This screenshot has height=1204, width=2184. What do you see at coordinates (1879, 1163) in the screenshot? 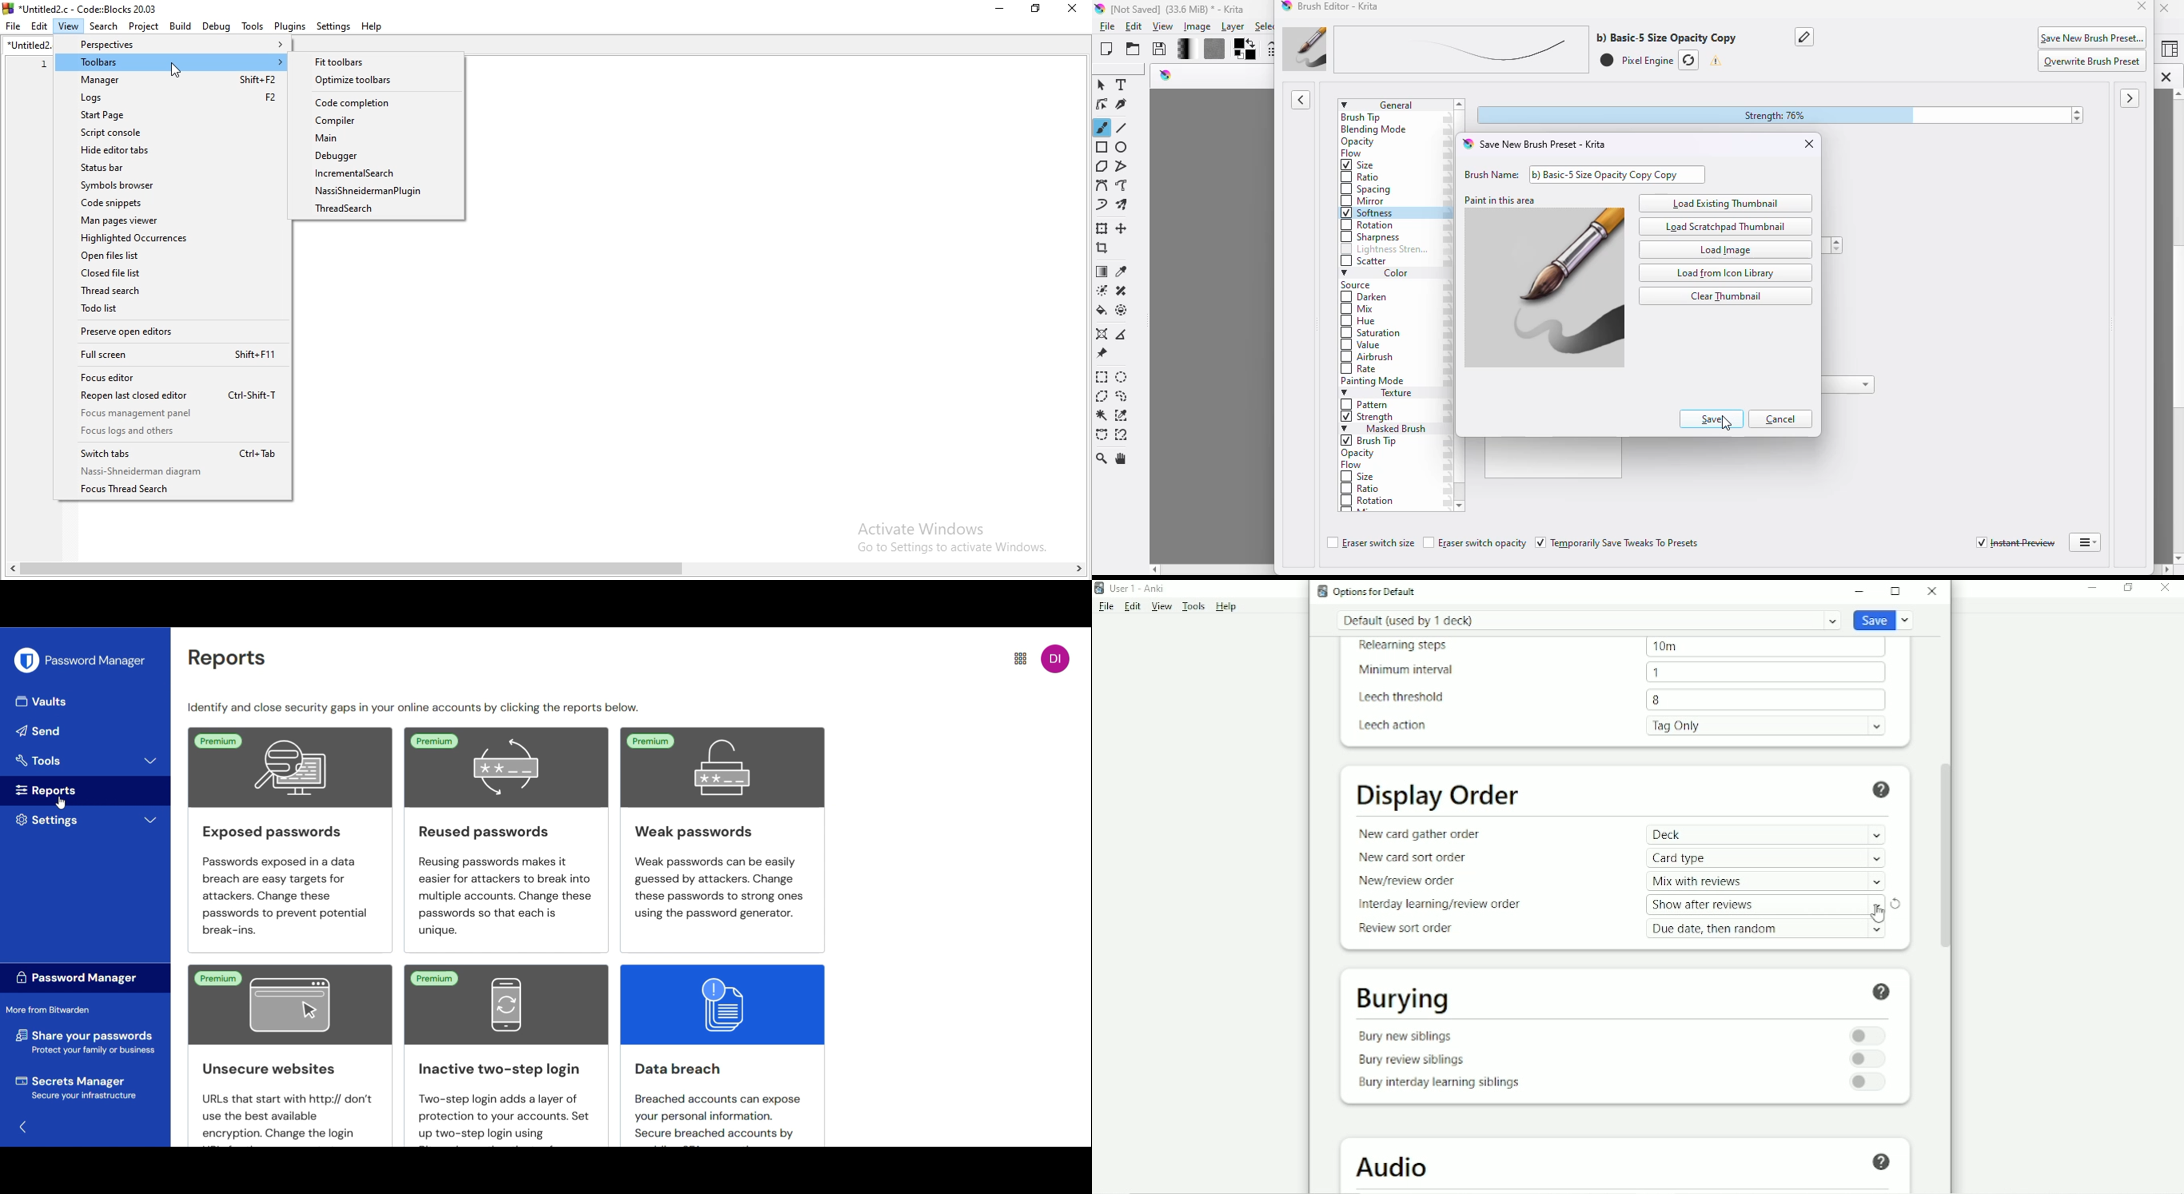
I see `Help` at bounding box center [1879, 1163].